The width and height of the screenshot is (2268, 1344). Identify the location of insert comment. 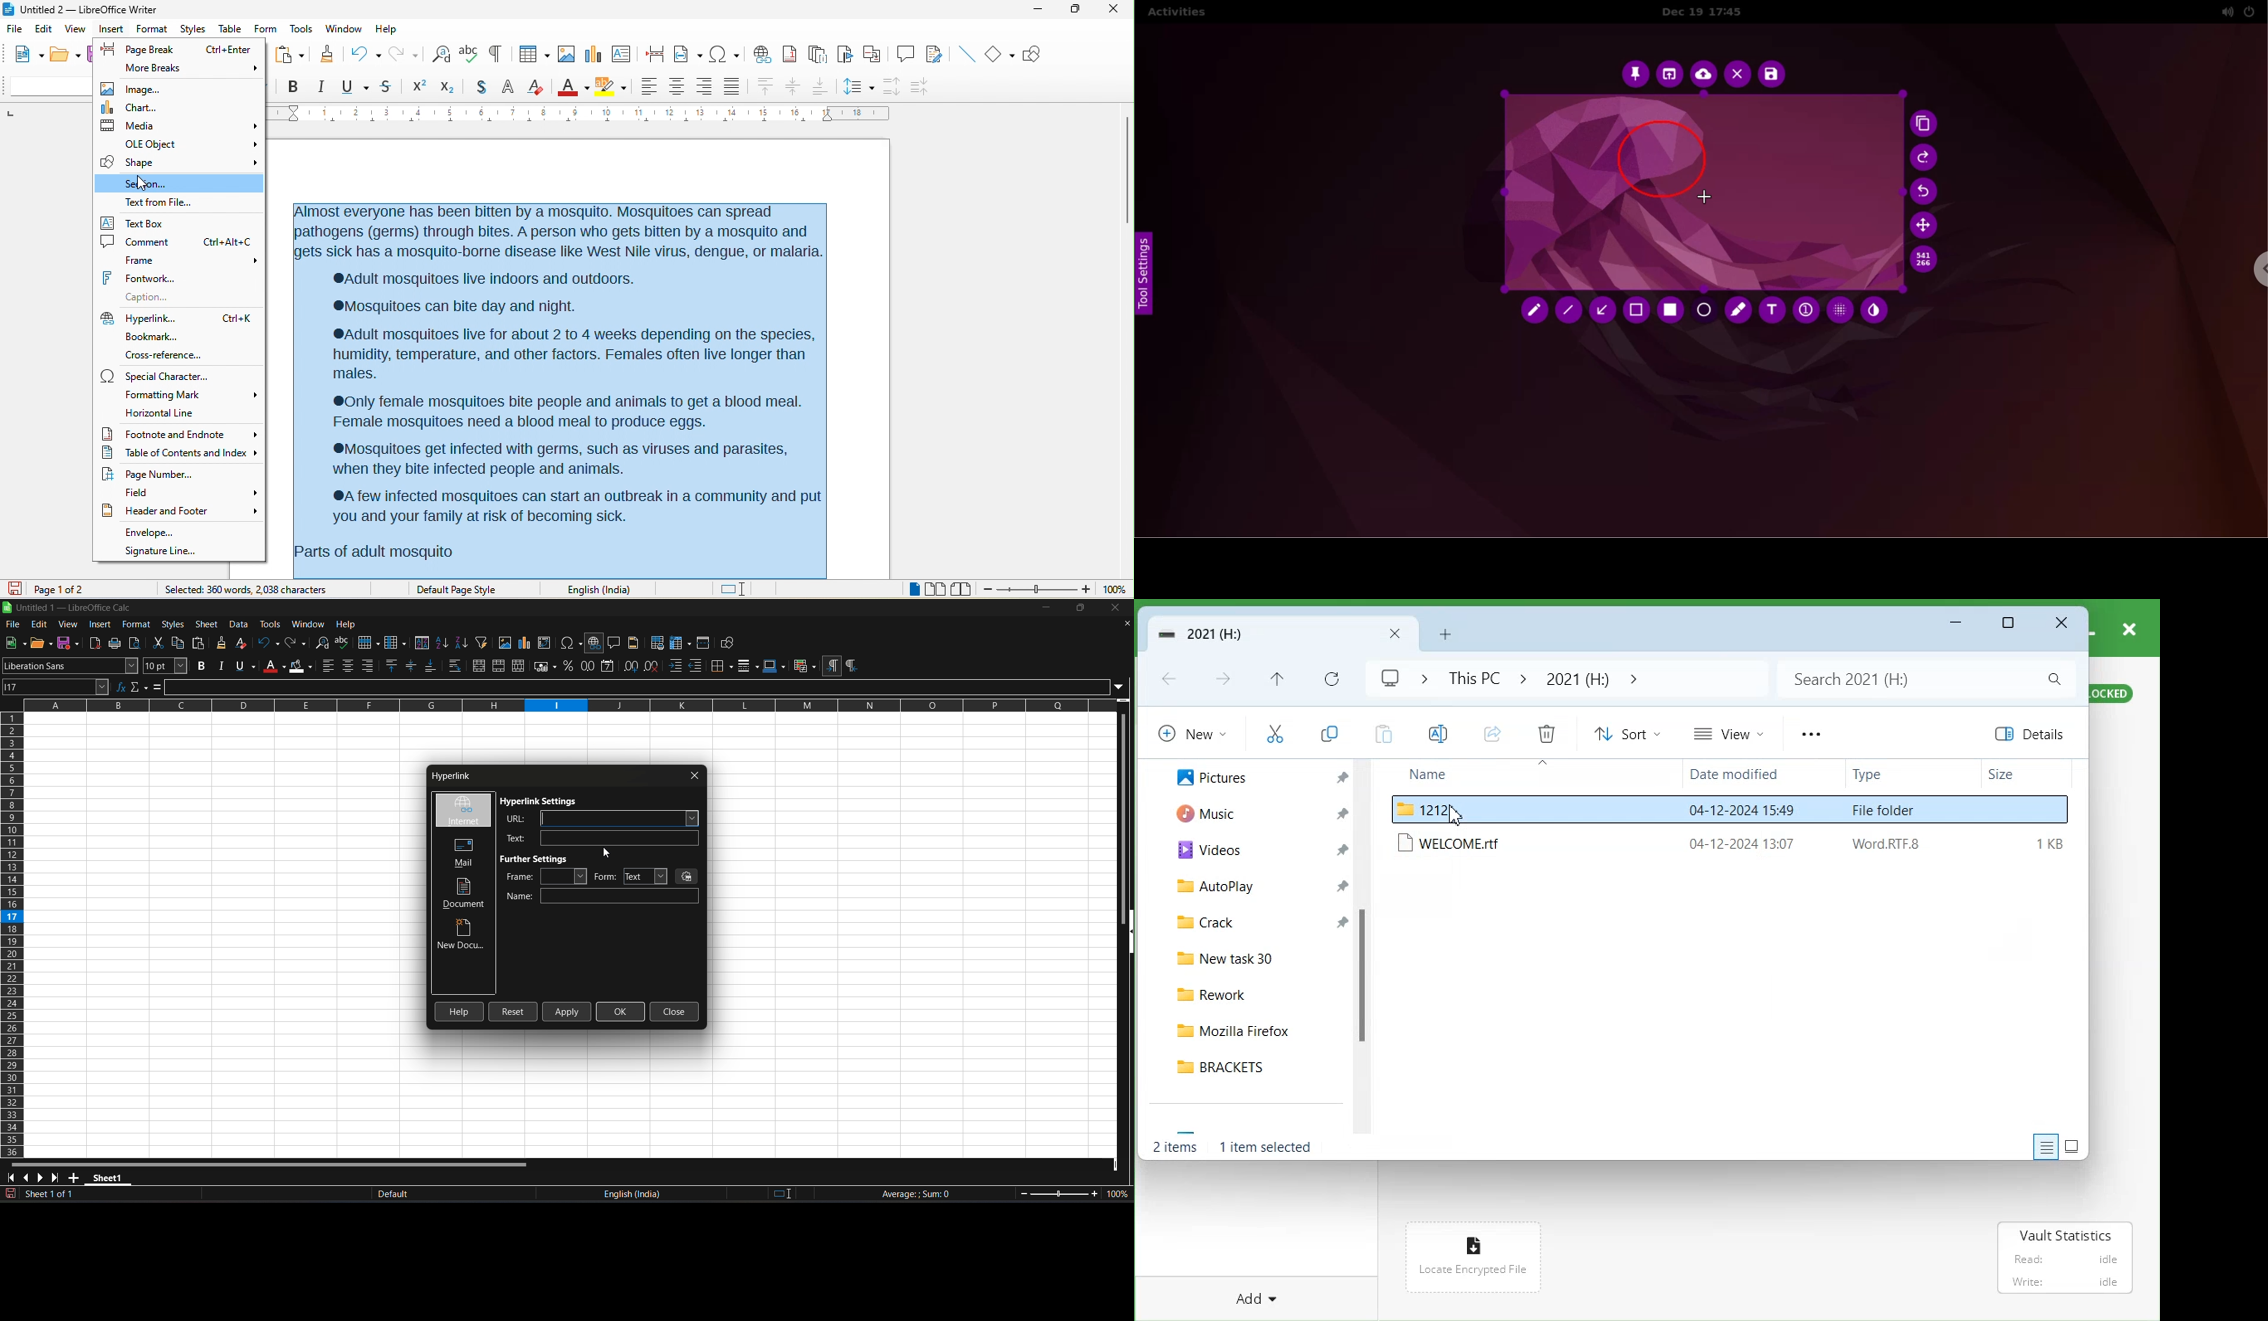
(615, 642).